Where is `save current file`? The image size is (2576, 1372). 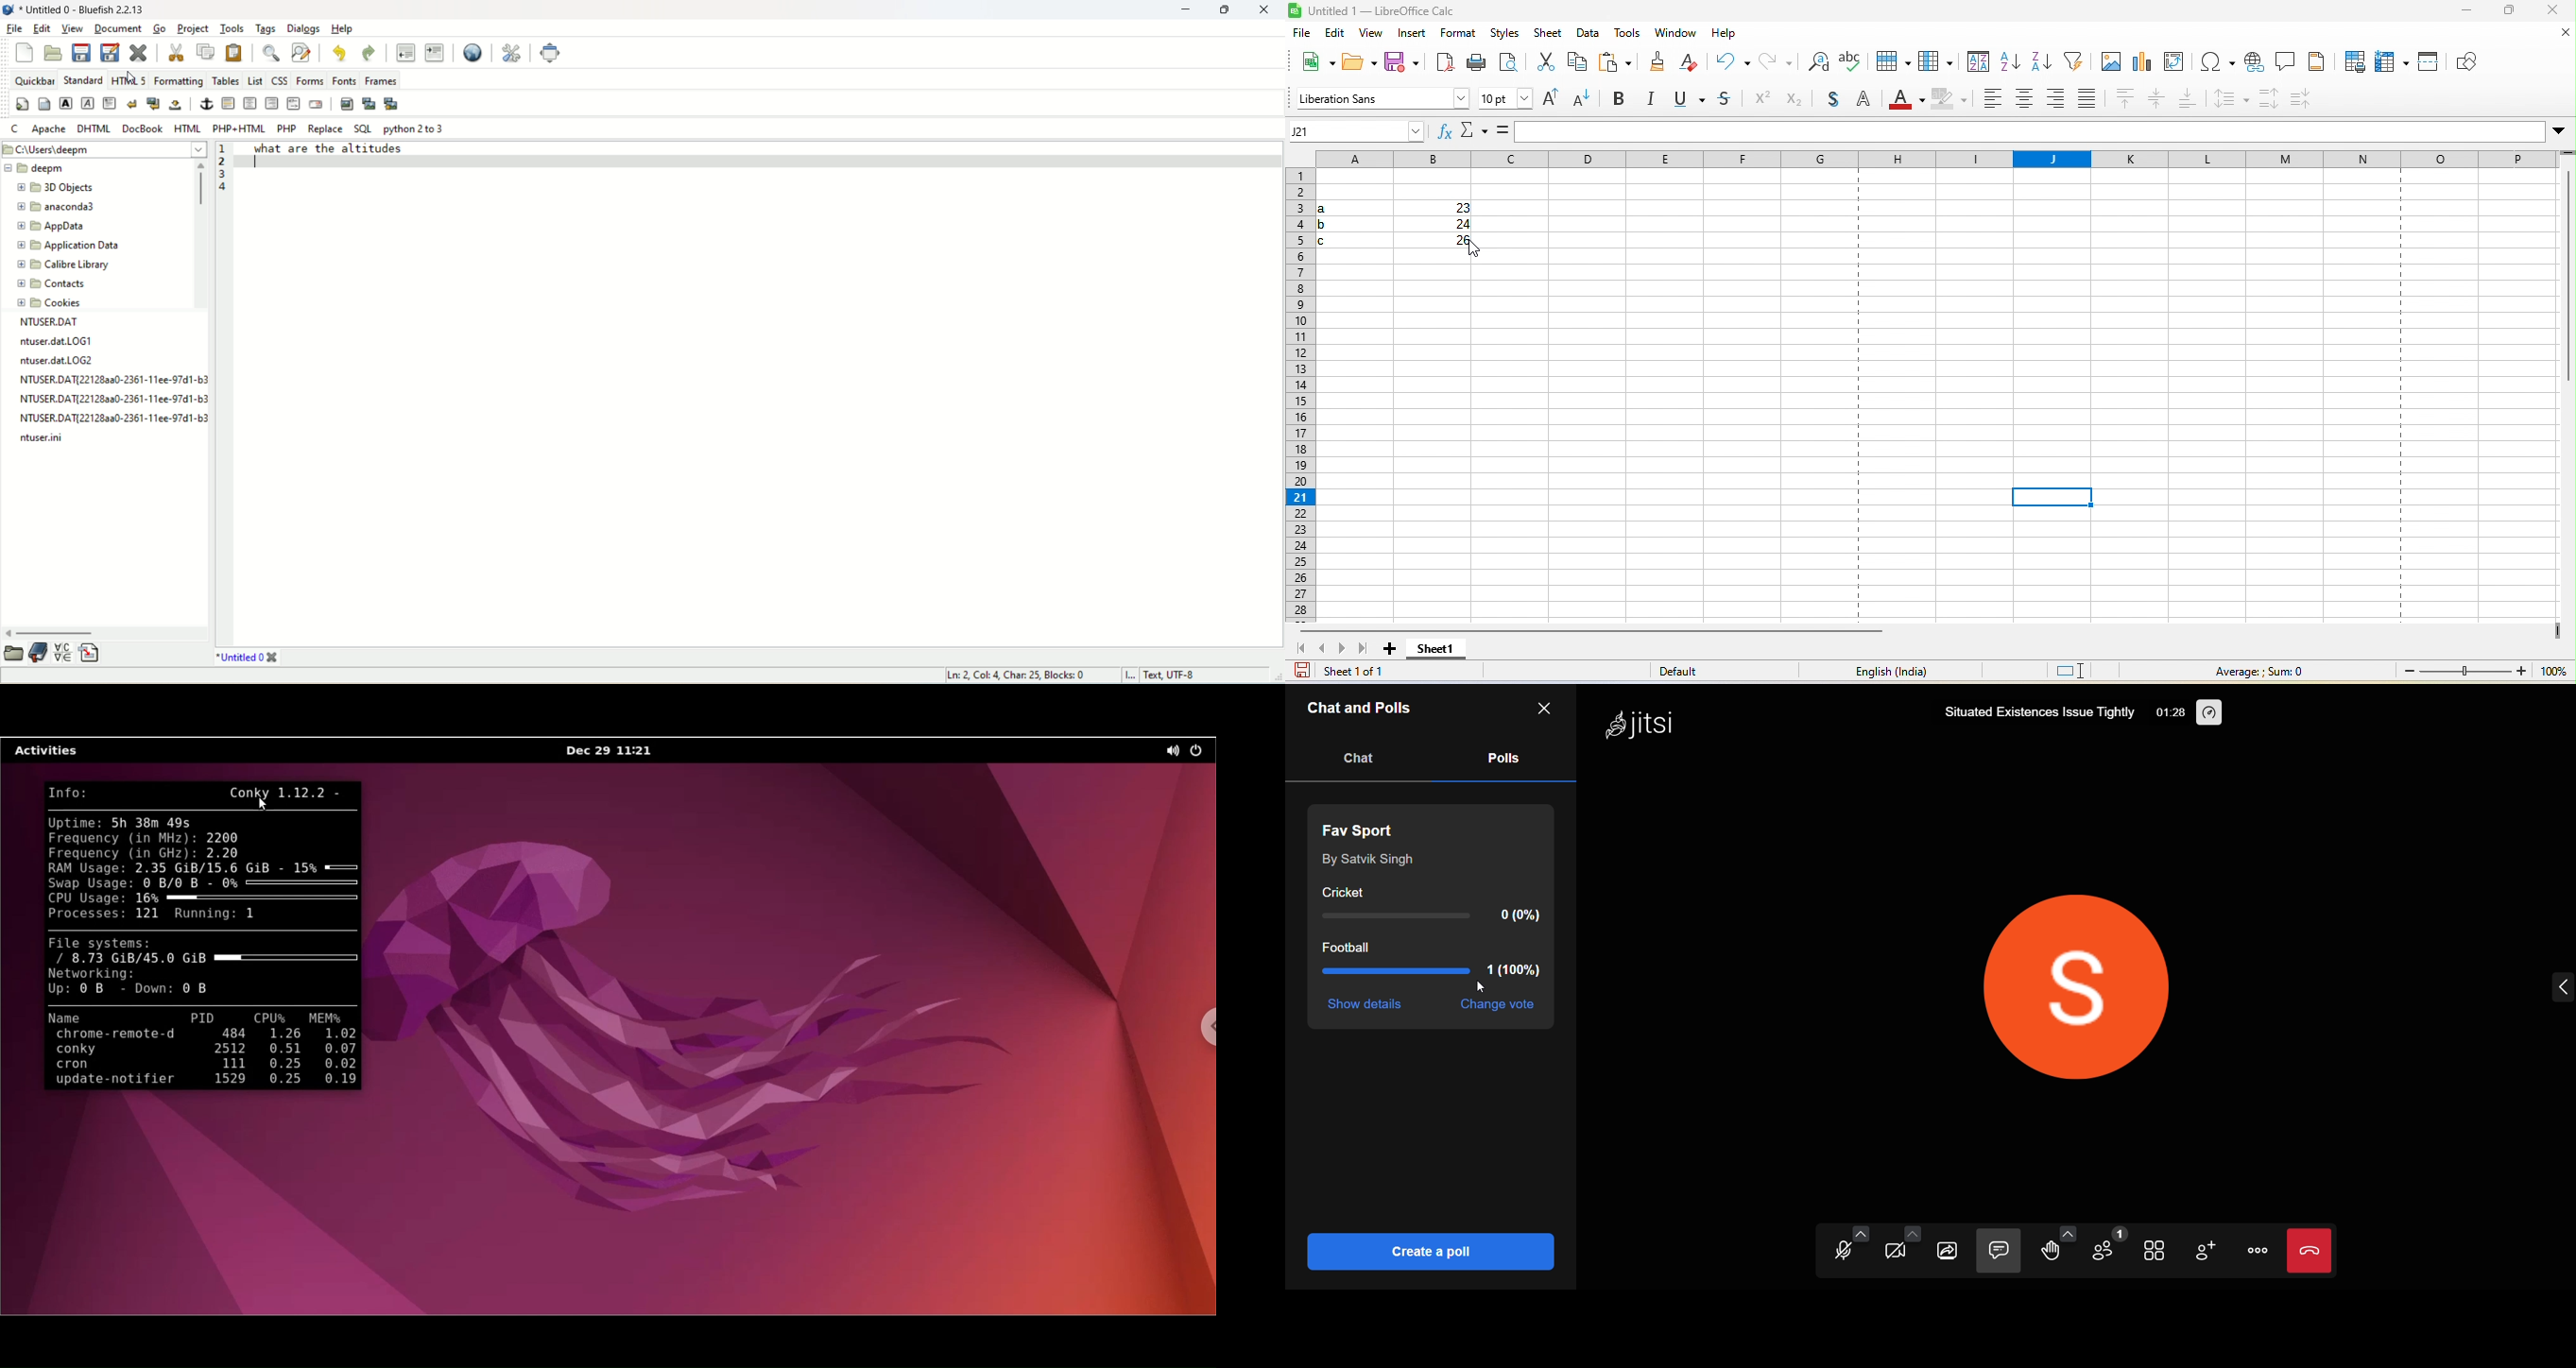 save current file is located at coordinates (82, 52).